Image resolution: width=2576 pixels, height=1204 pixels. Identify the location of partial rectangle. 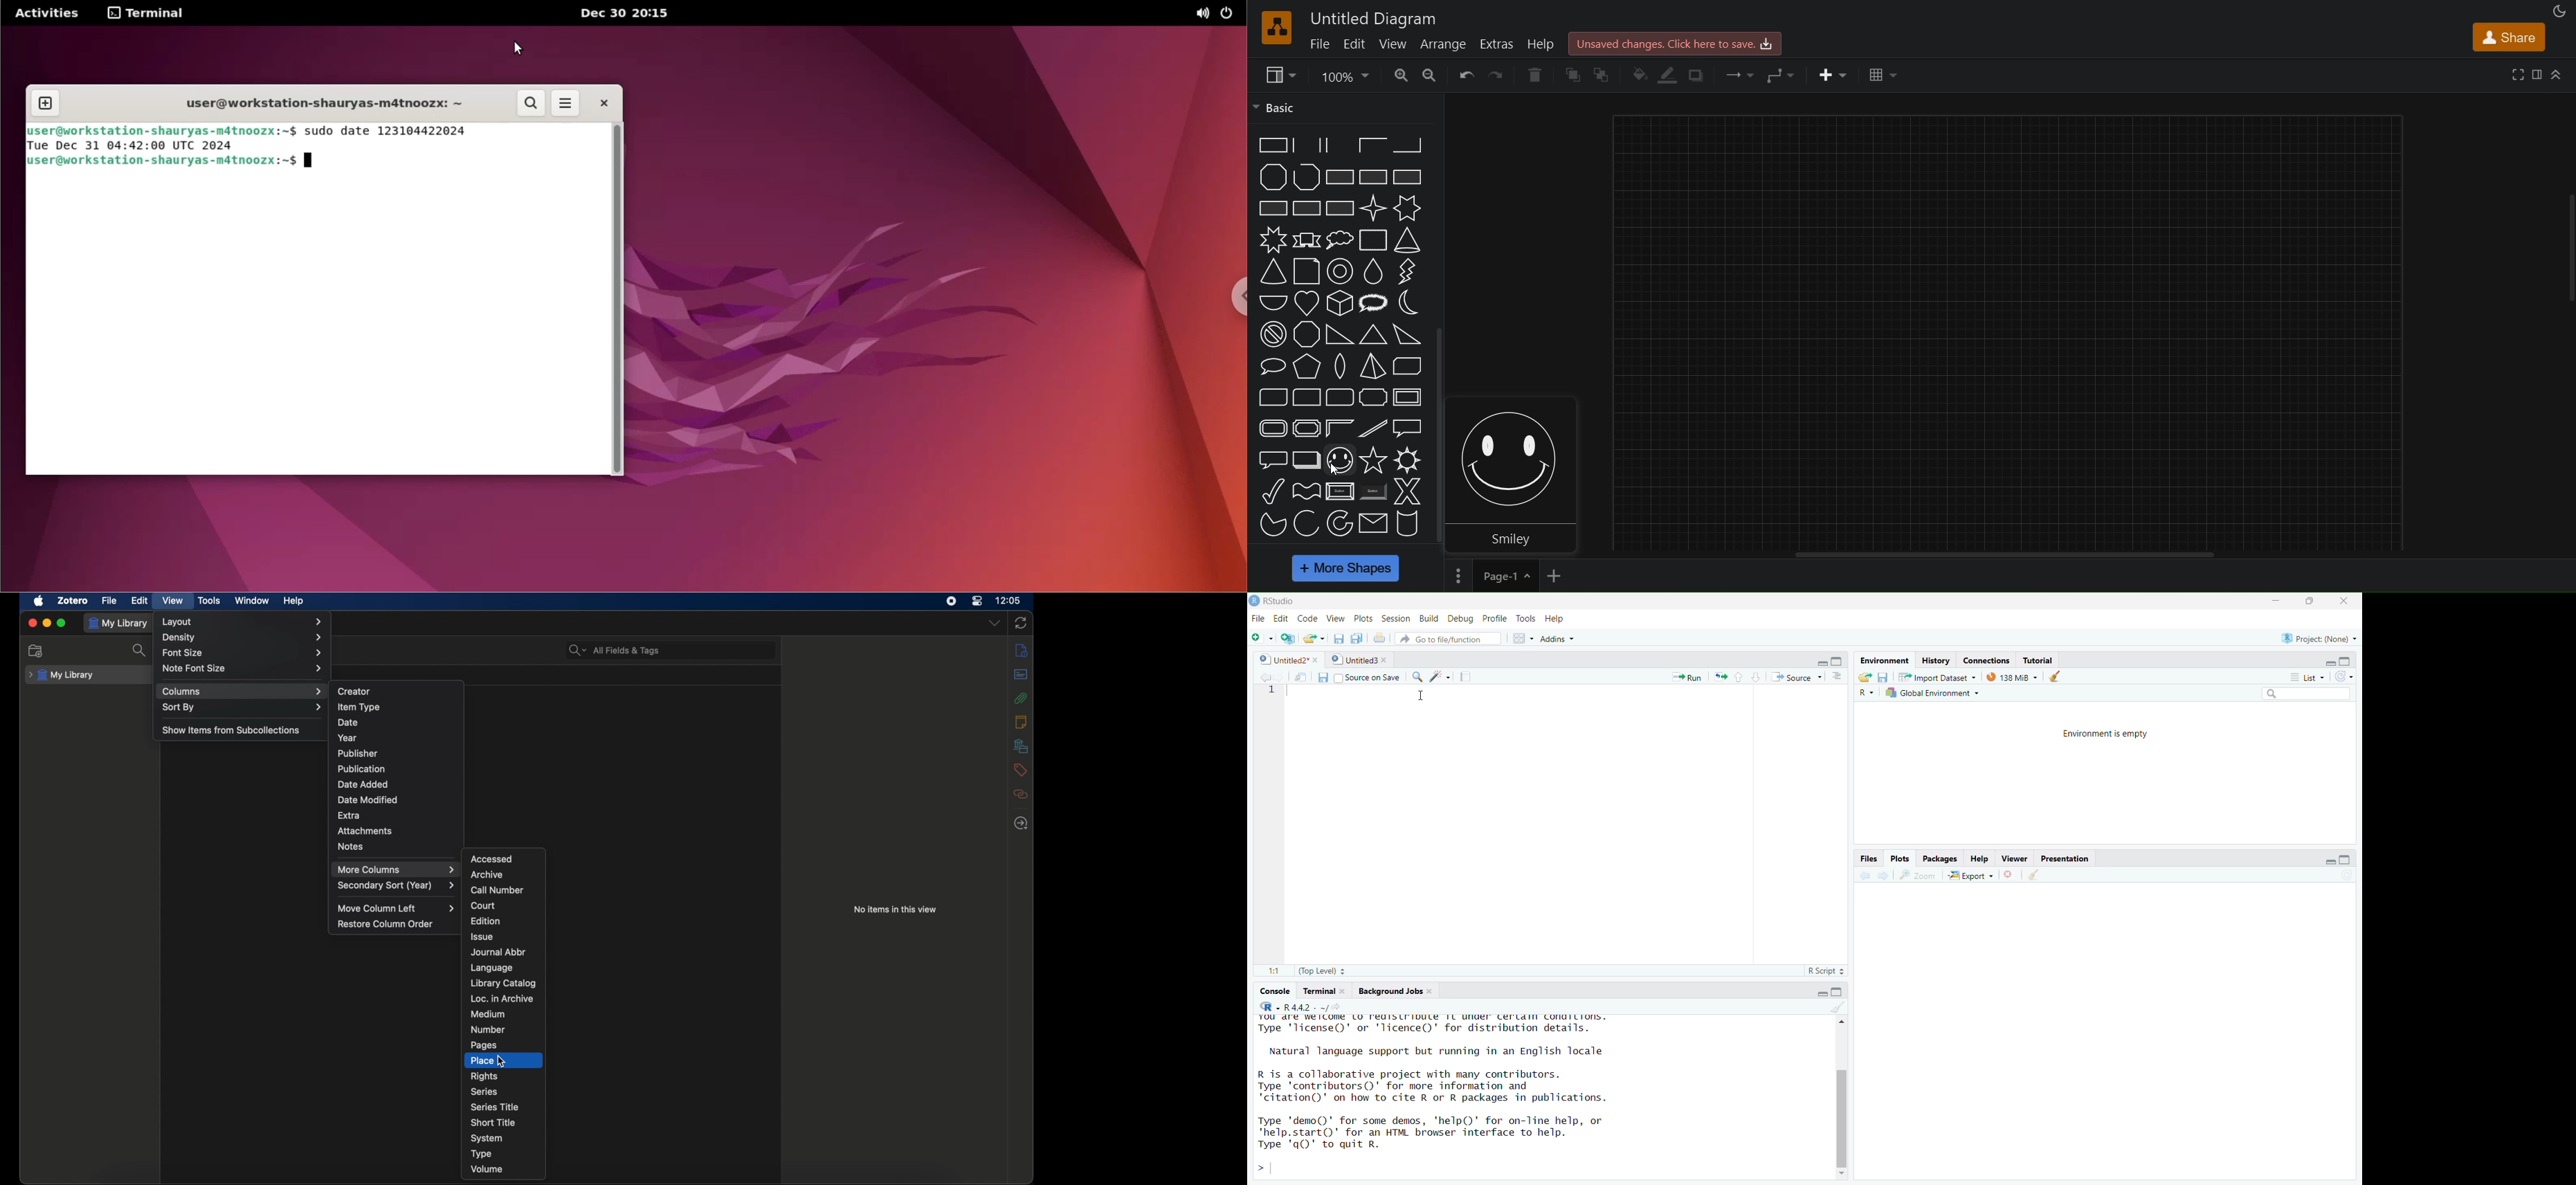
(1306, 145).